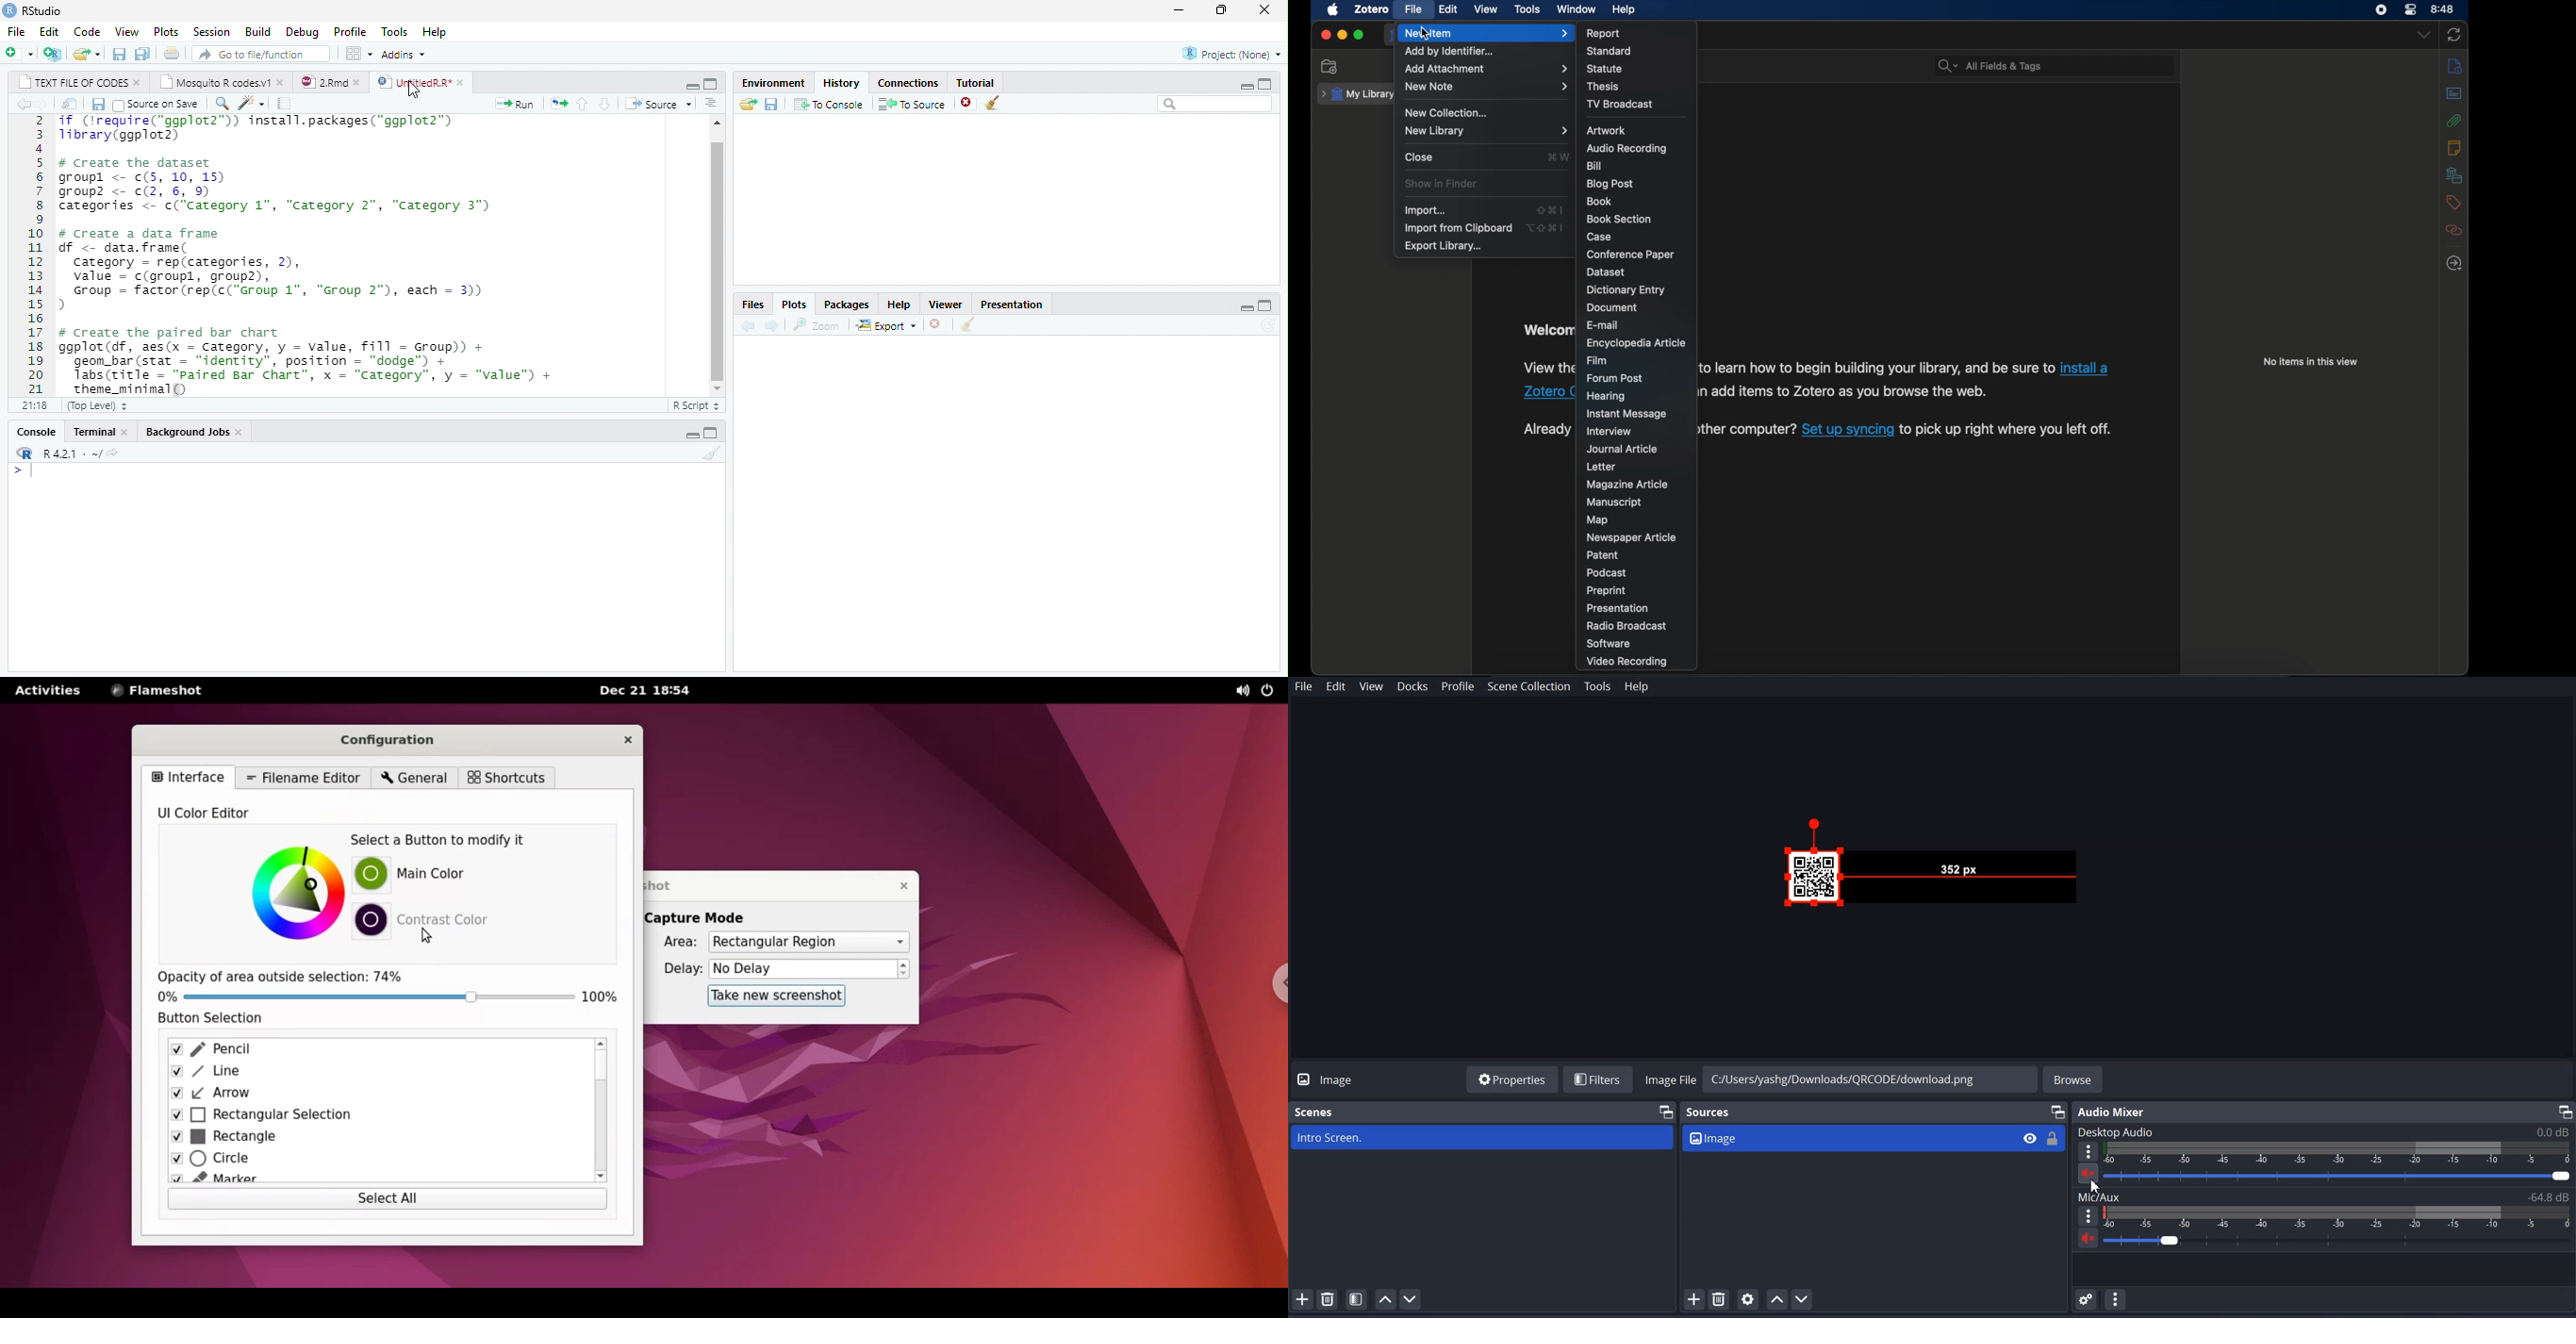  I want to click on Source, so click(1709, 1114).